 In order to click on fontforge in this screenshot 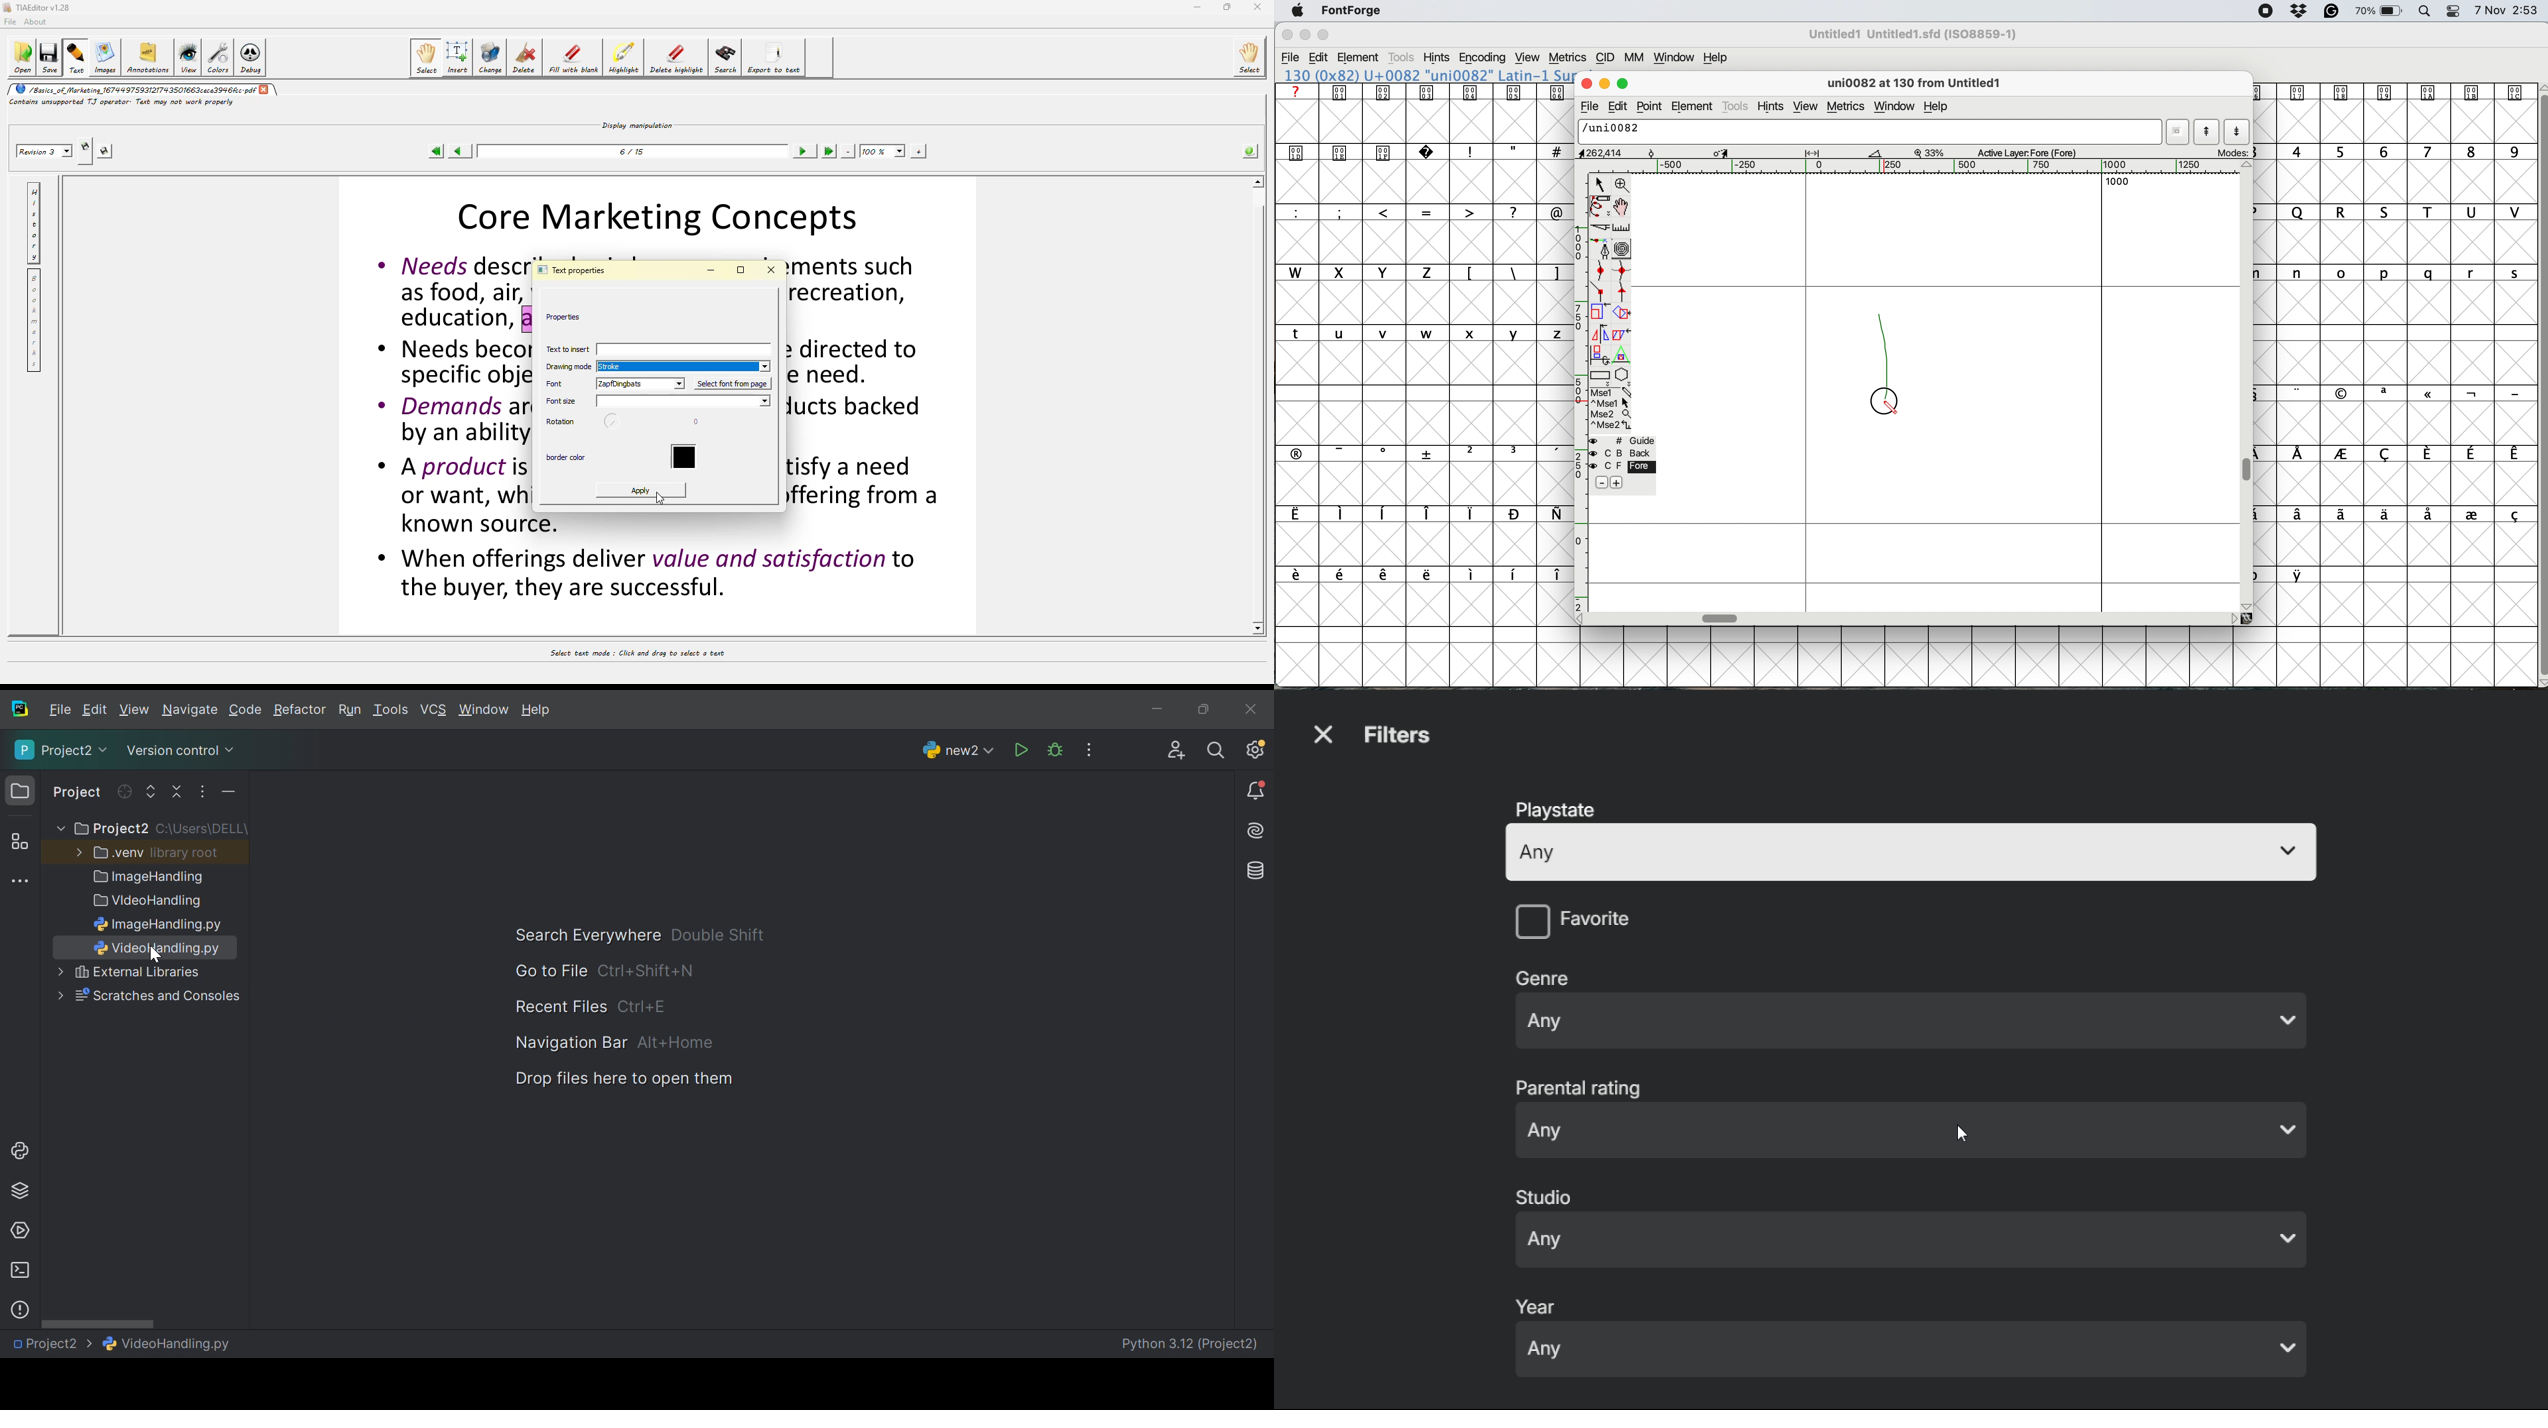, I will do `click(1351, 10)`.